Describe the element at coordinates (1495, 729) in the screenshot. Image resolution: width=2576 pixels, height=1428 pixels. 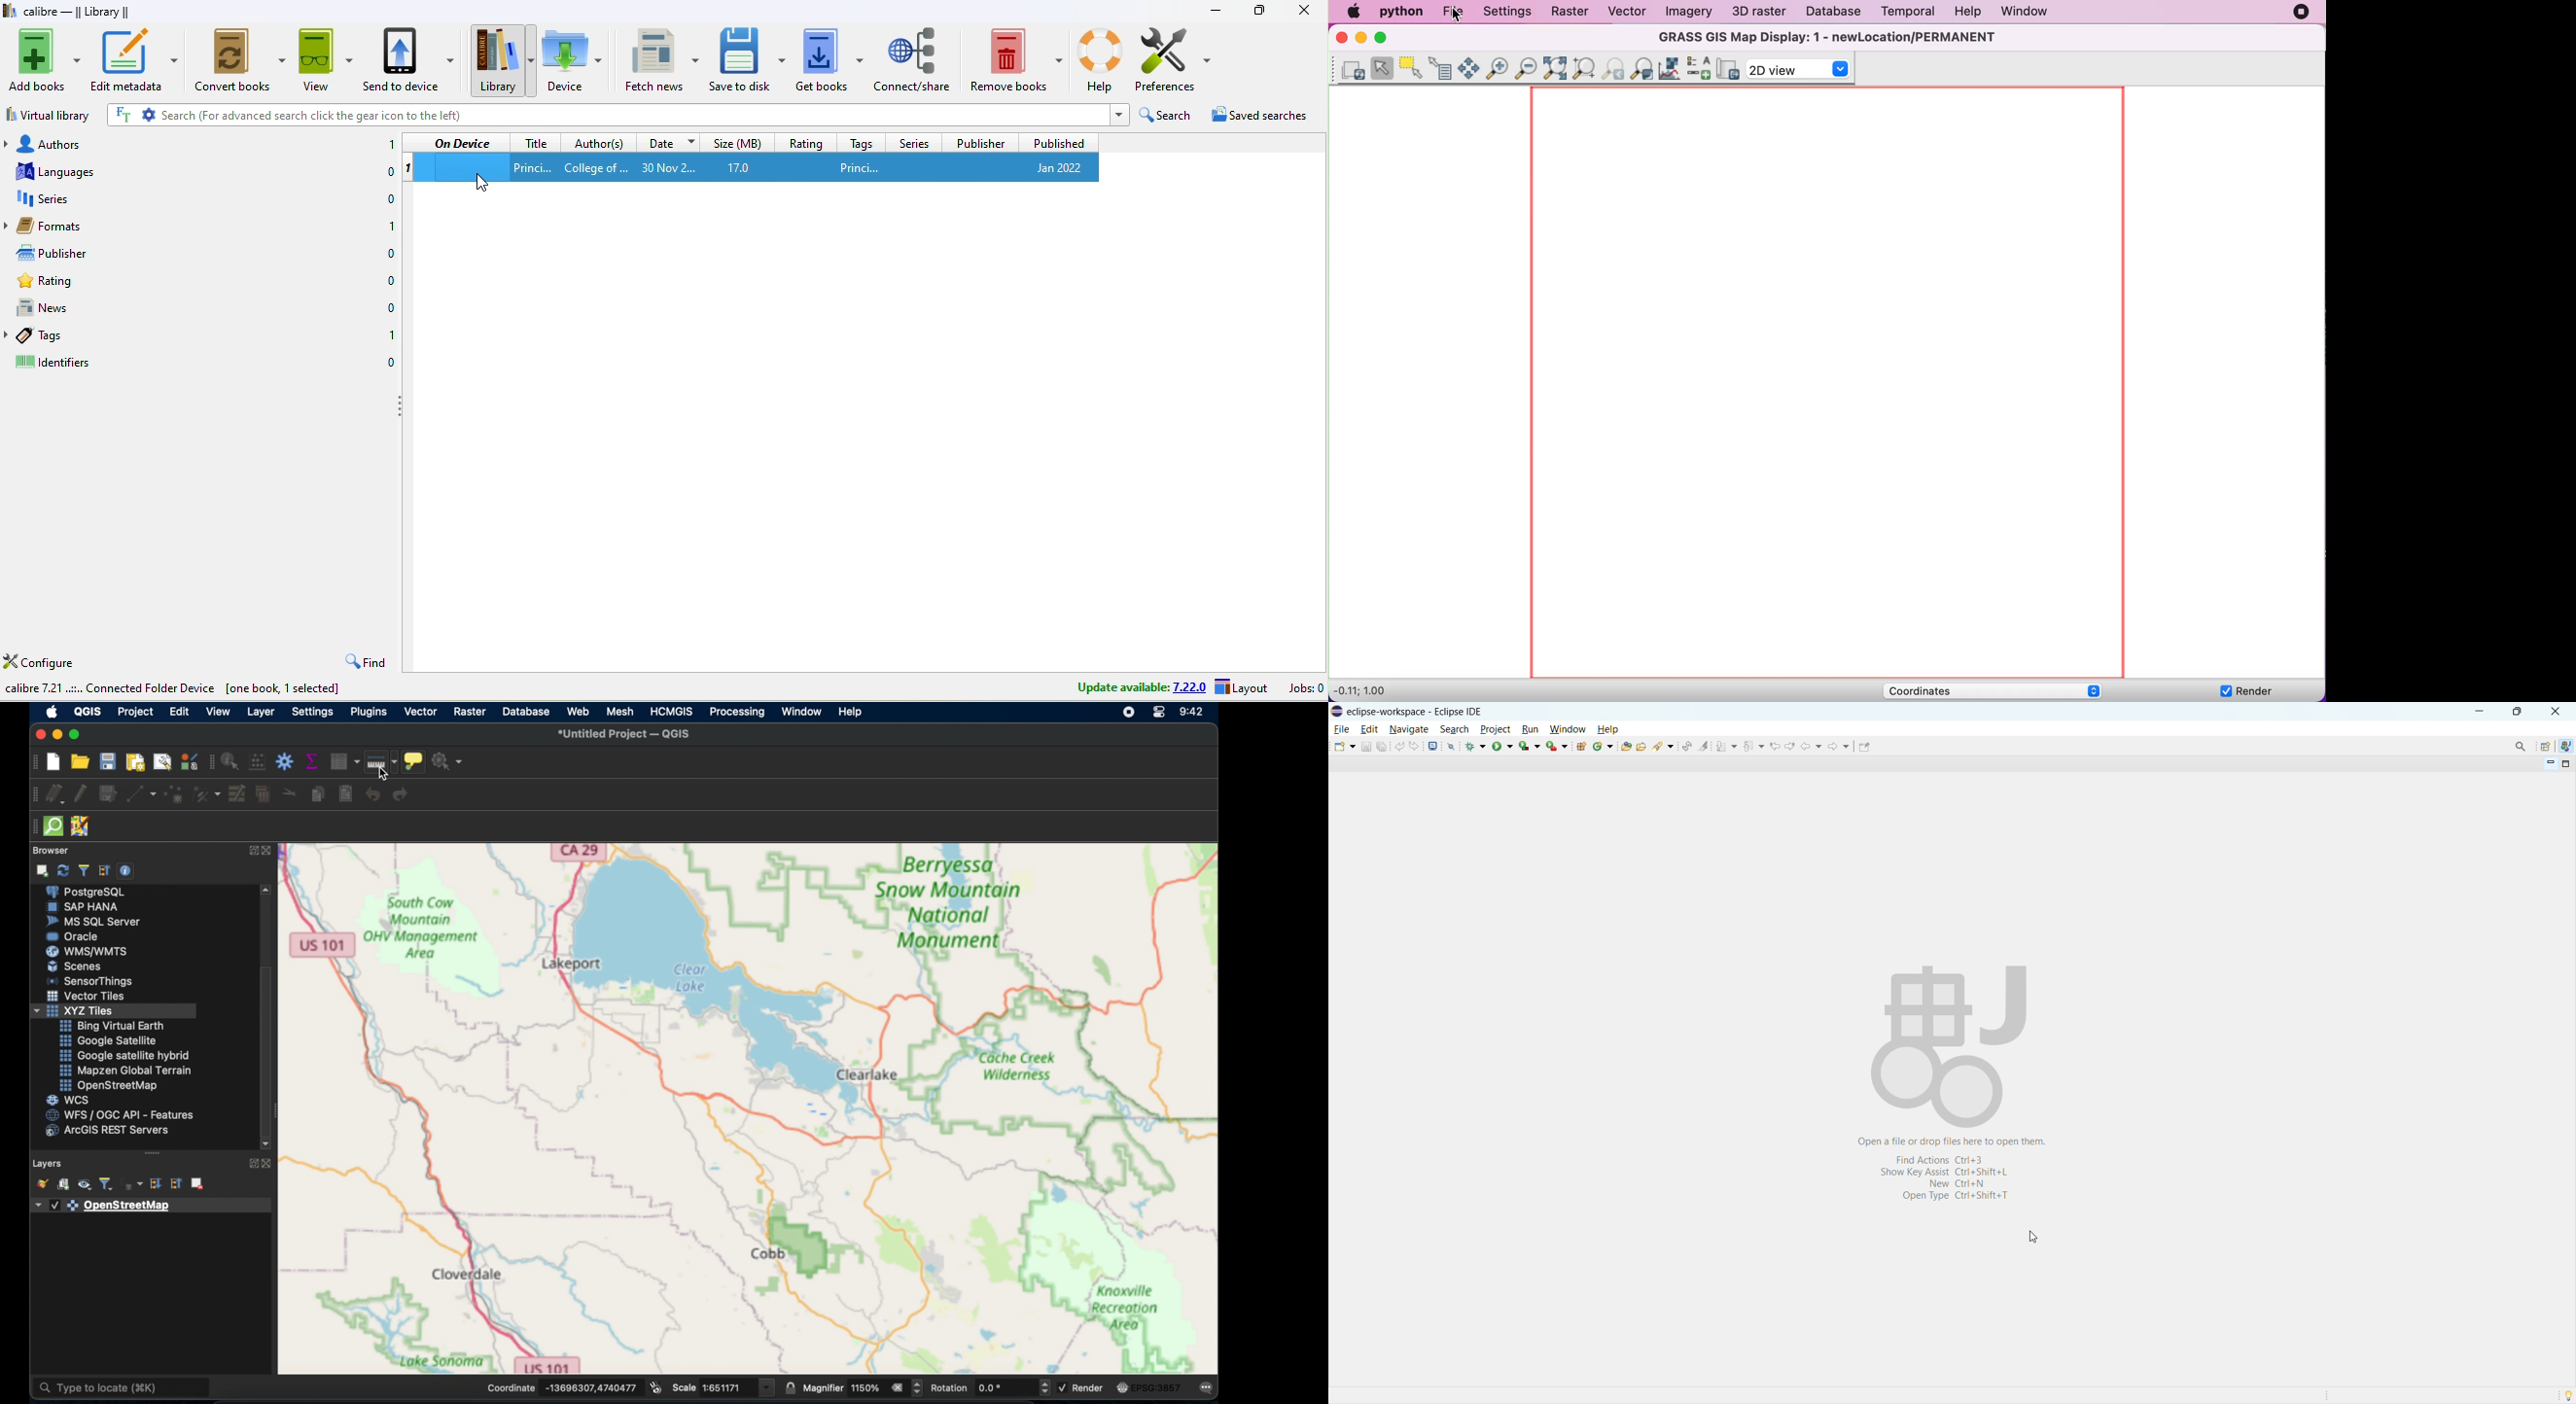
I see `project` at that location.